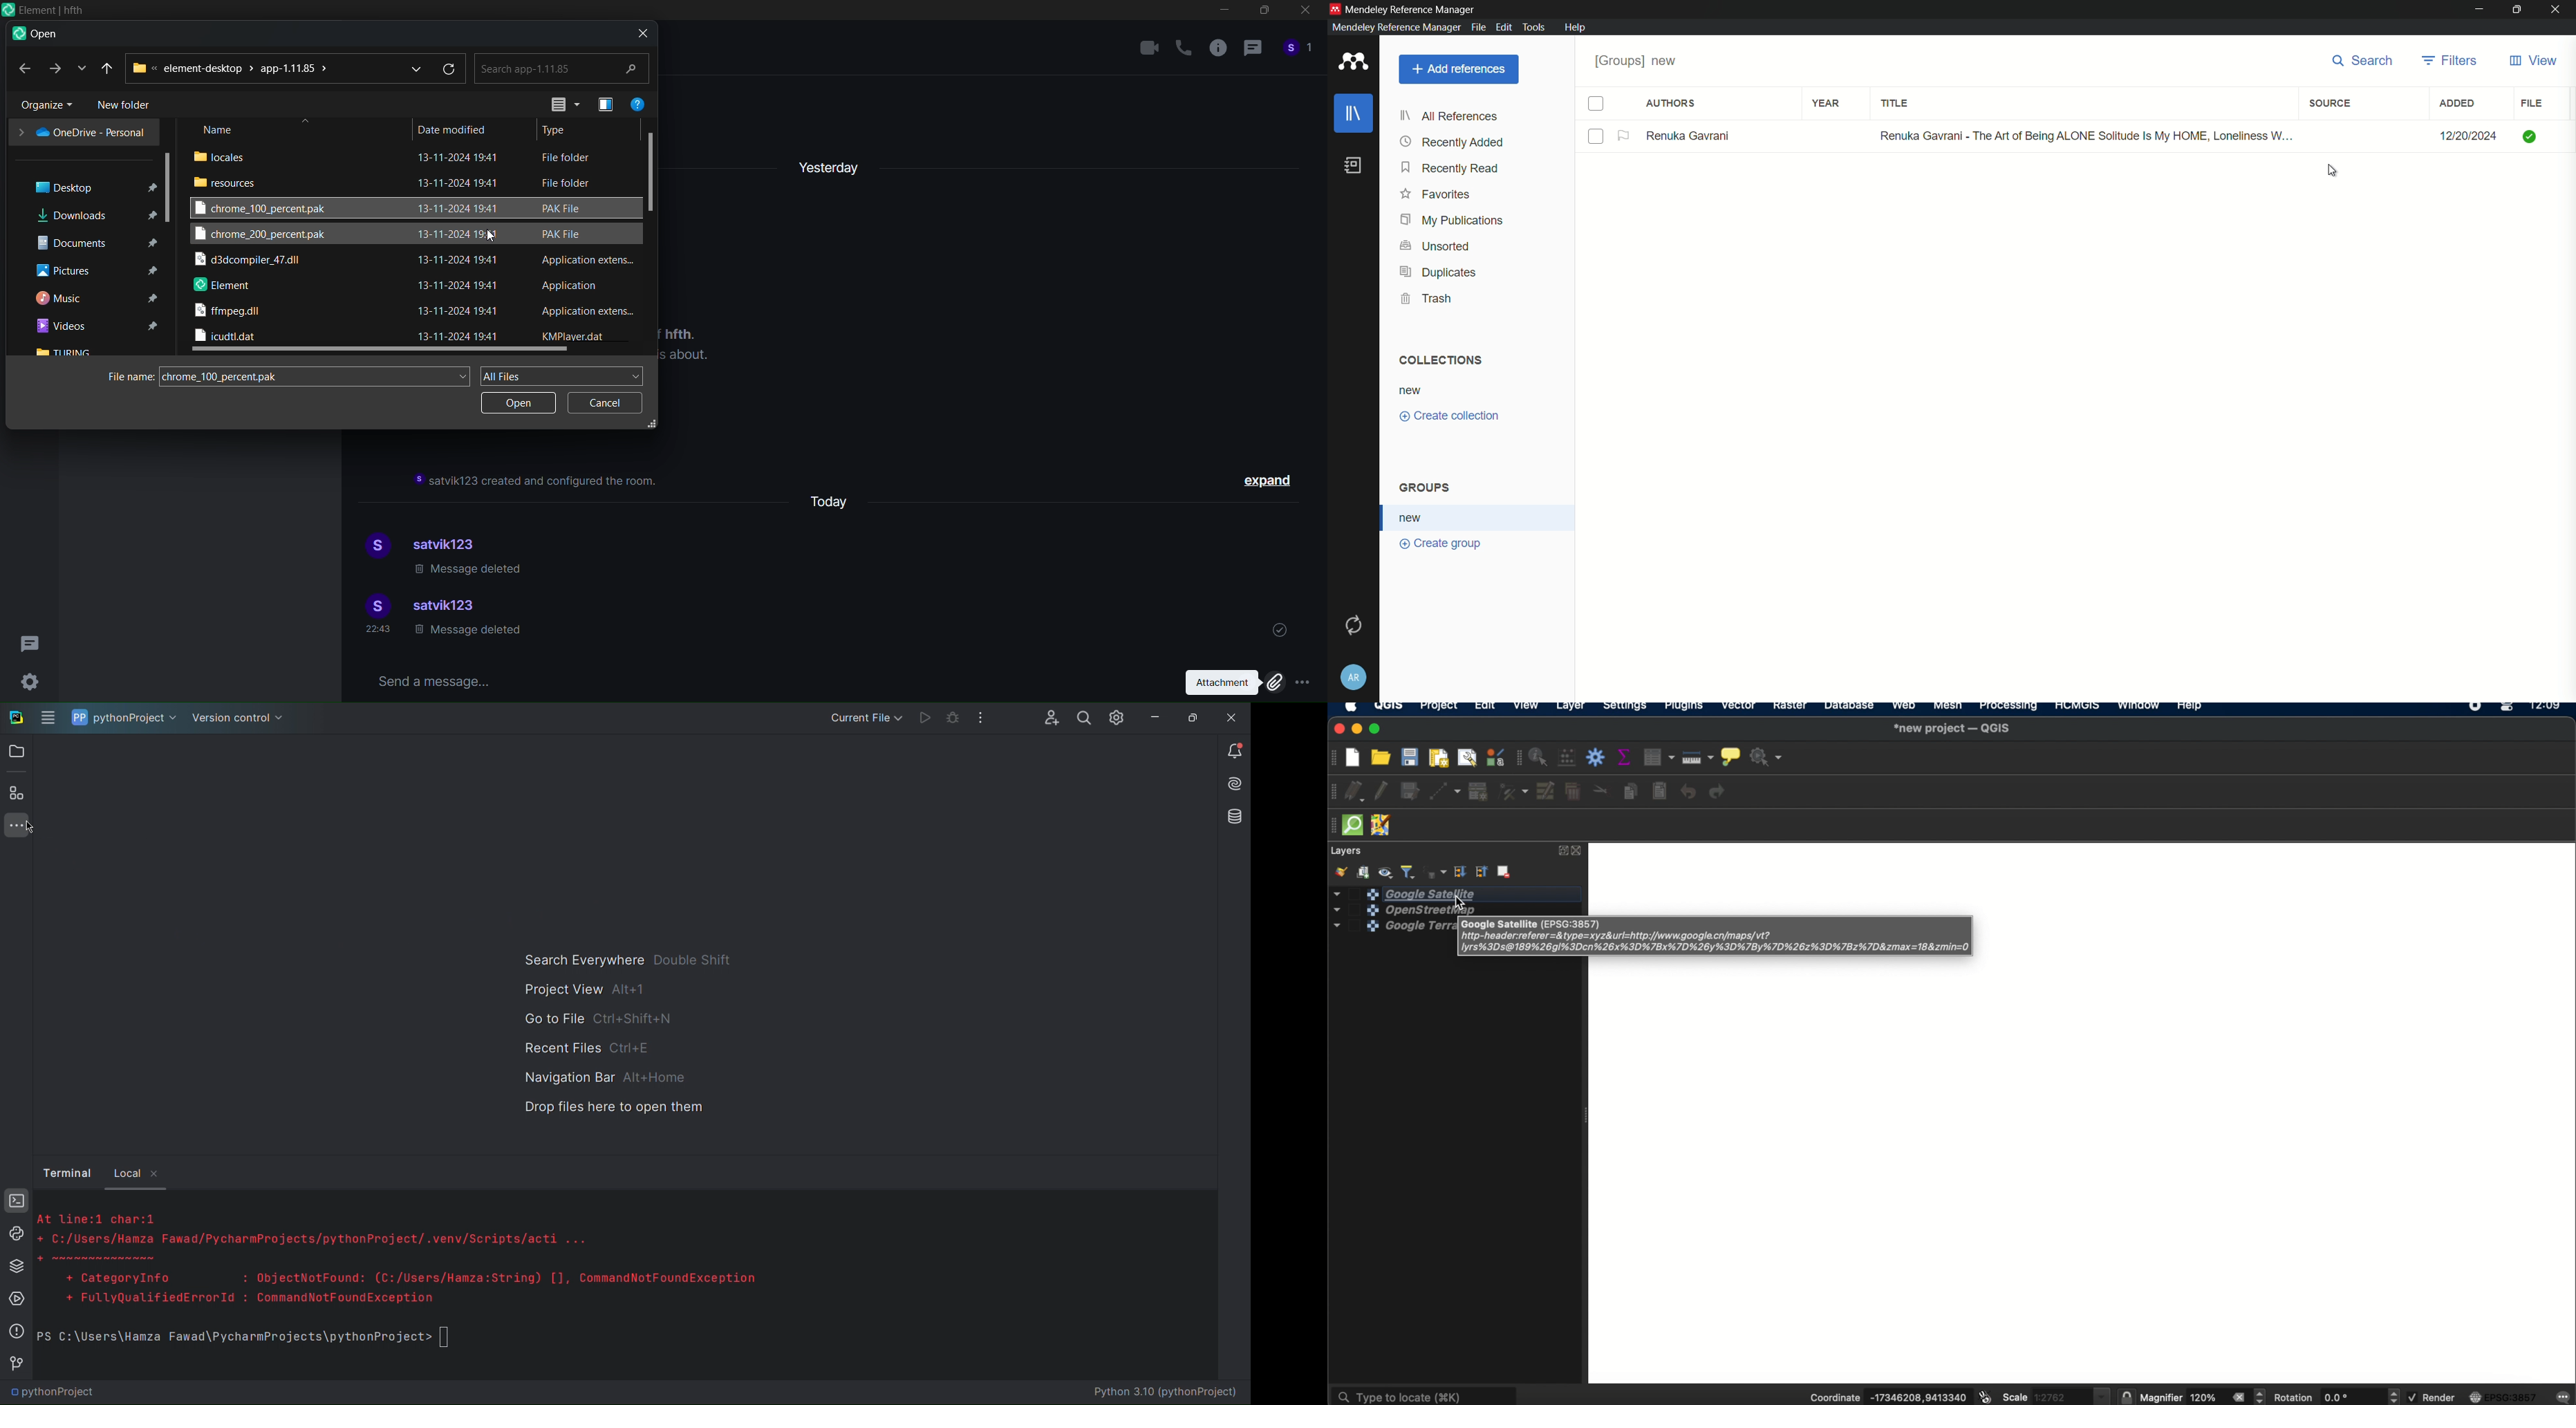  What do you see at coordinates (2476, 708) in the screenshot?
I see `recorder icon` at bounding box center [2476, 708].